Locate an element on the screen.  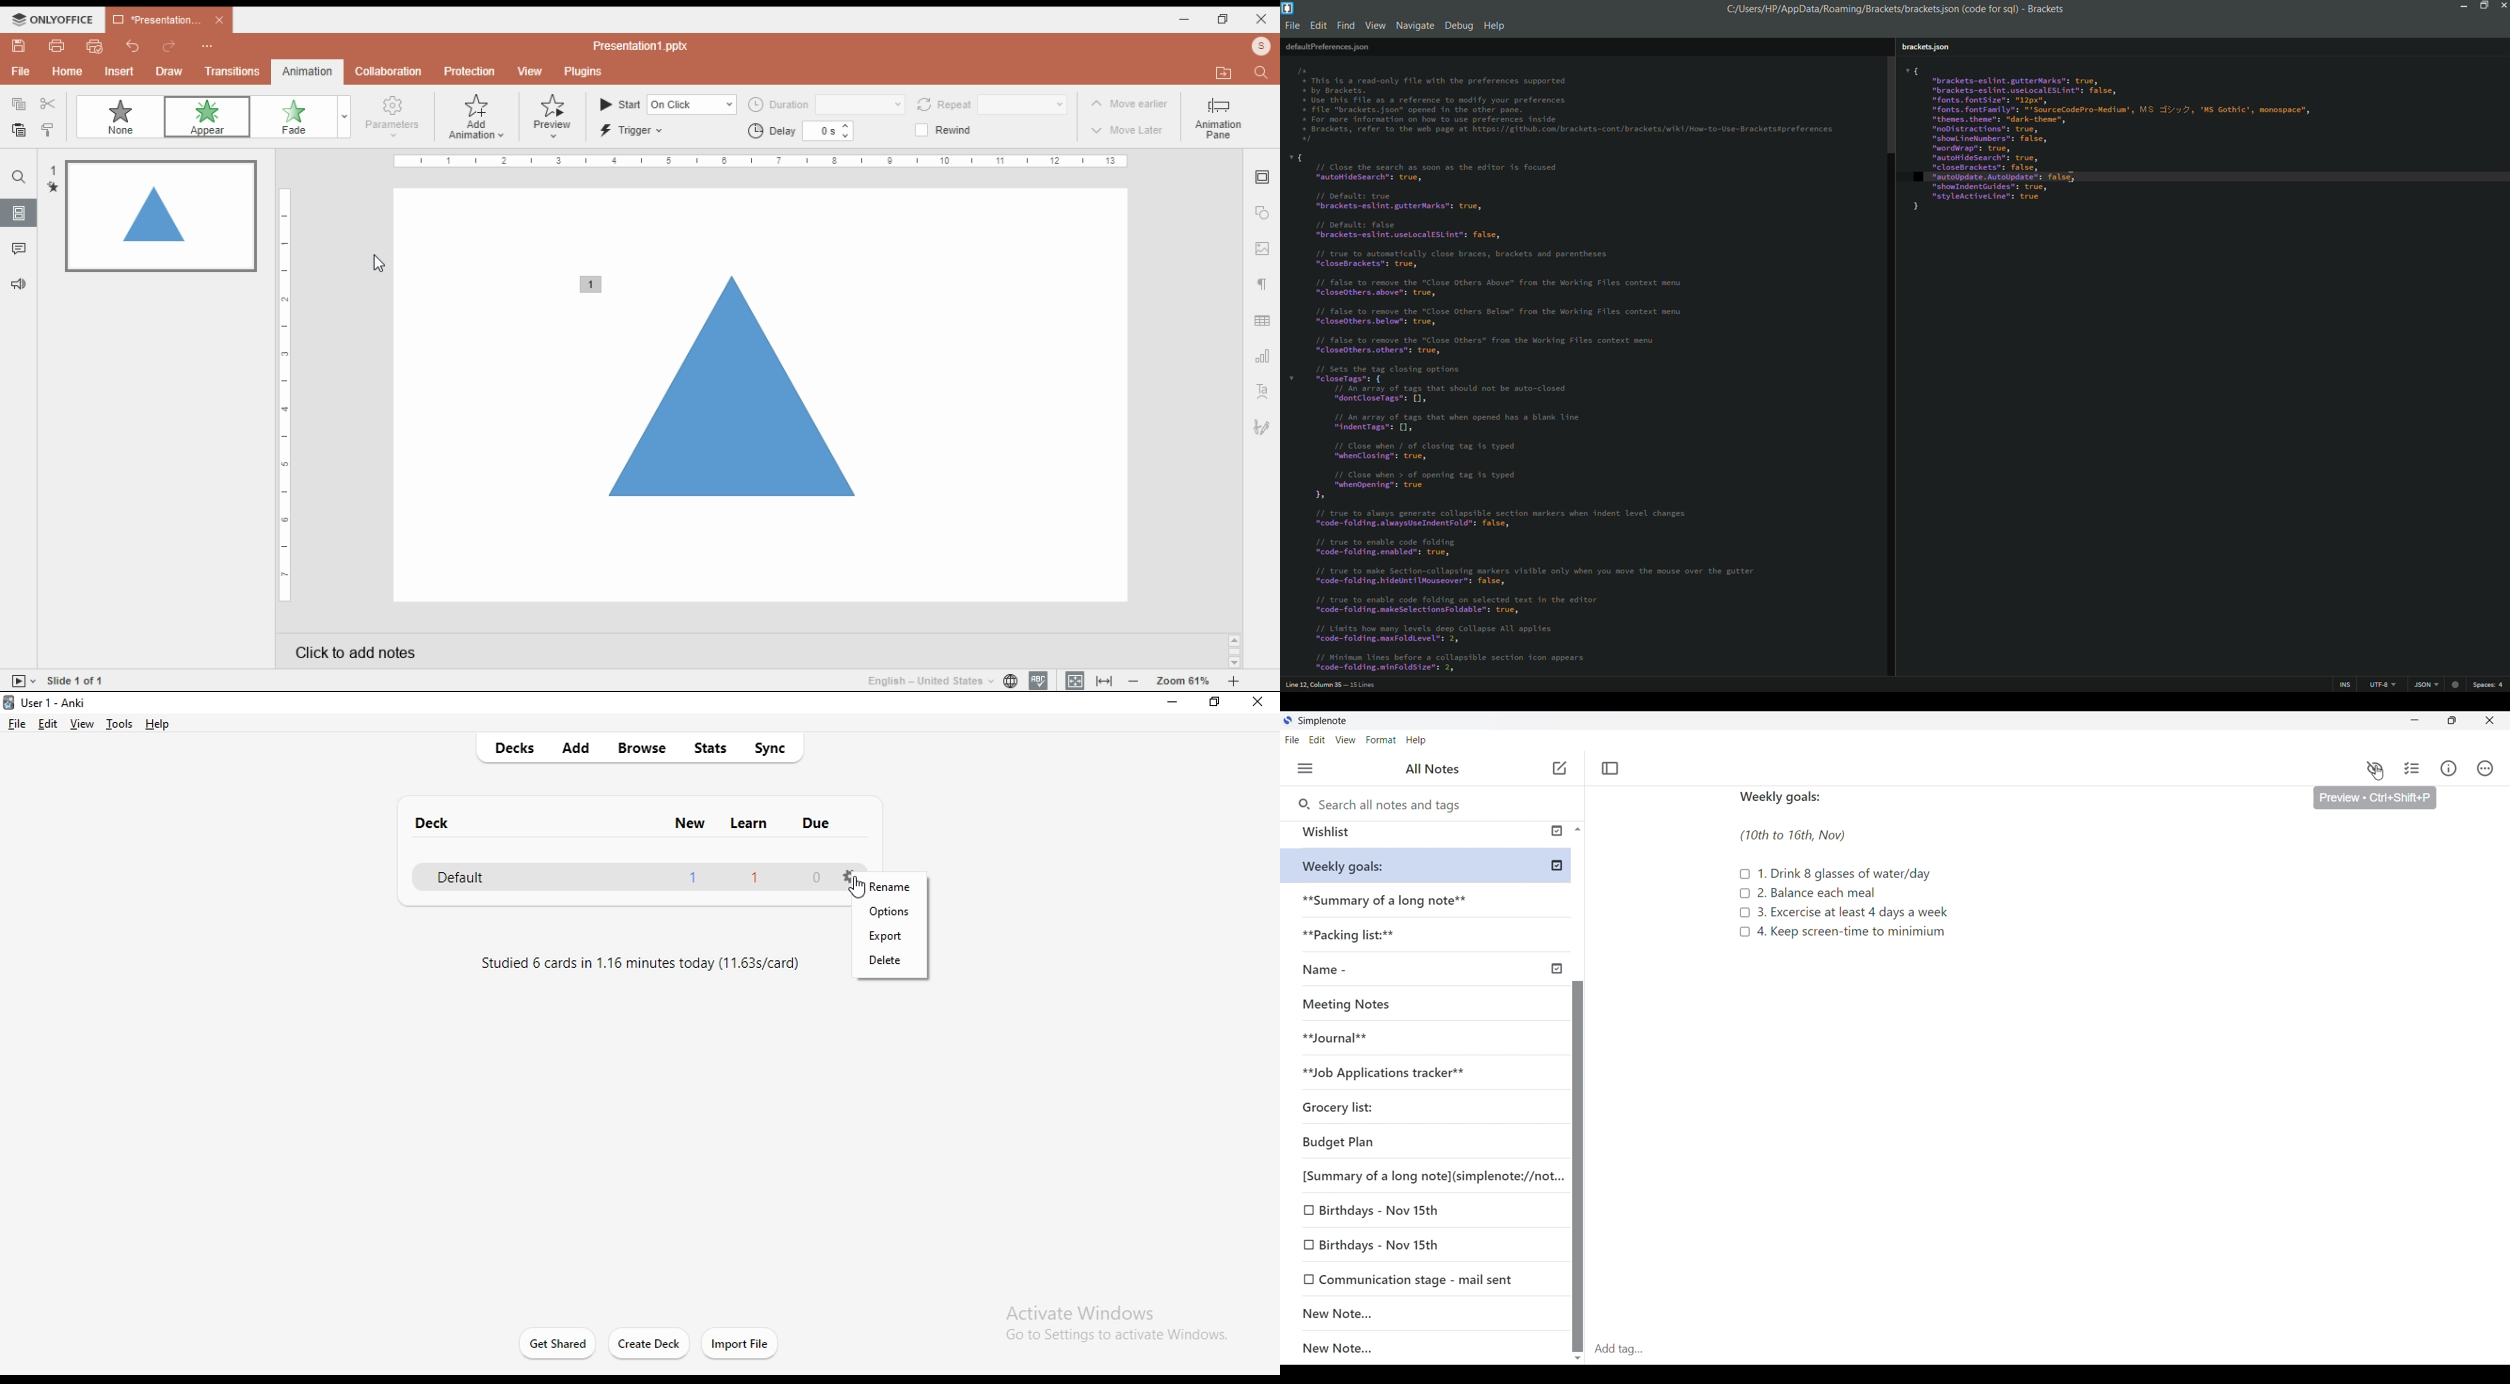
new is located at coordinates (693, 826).